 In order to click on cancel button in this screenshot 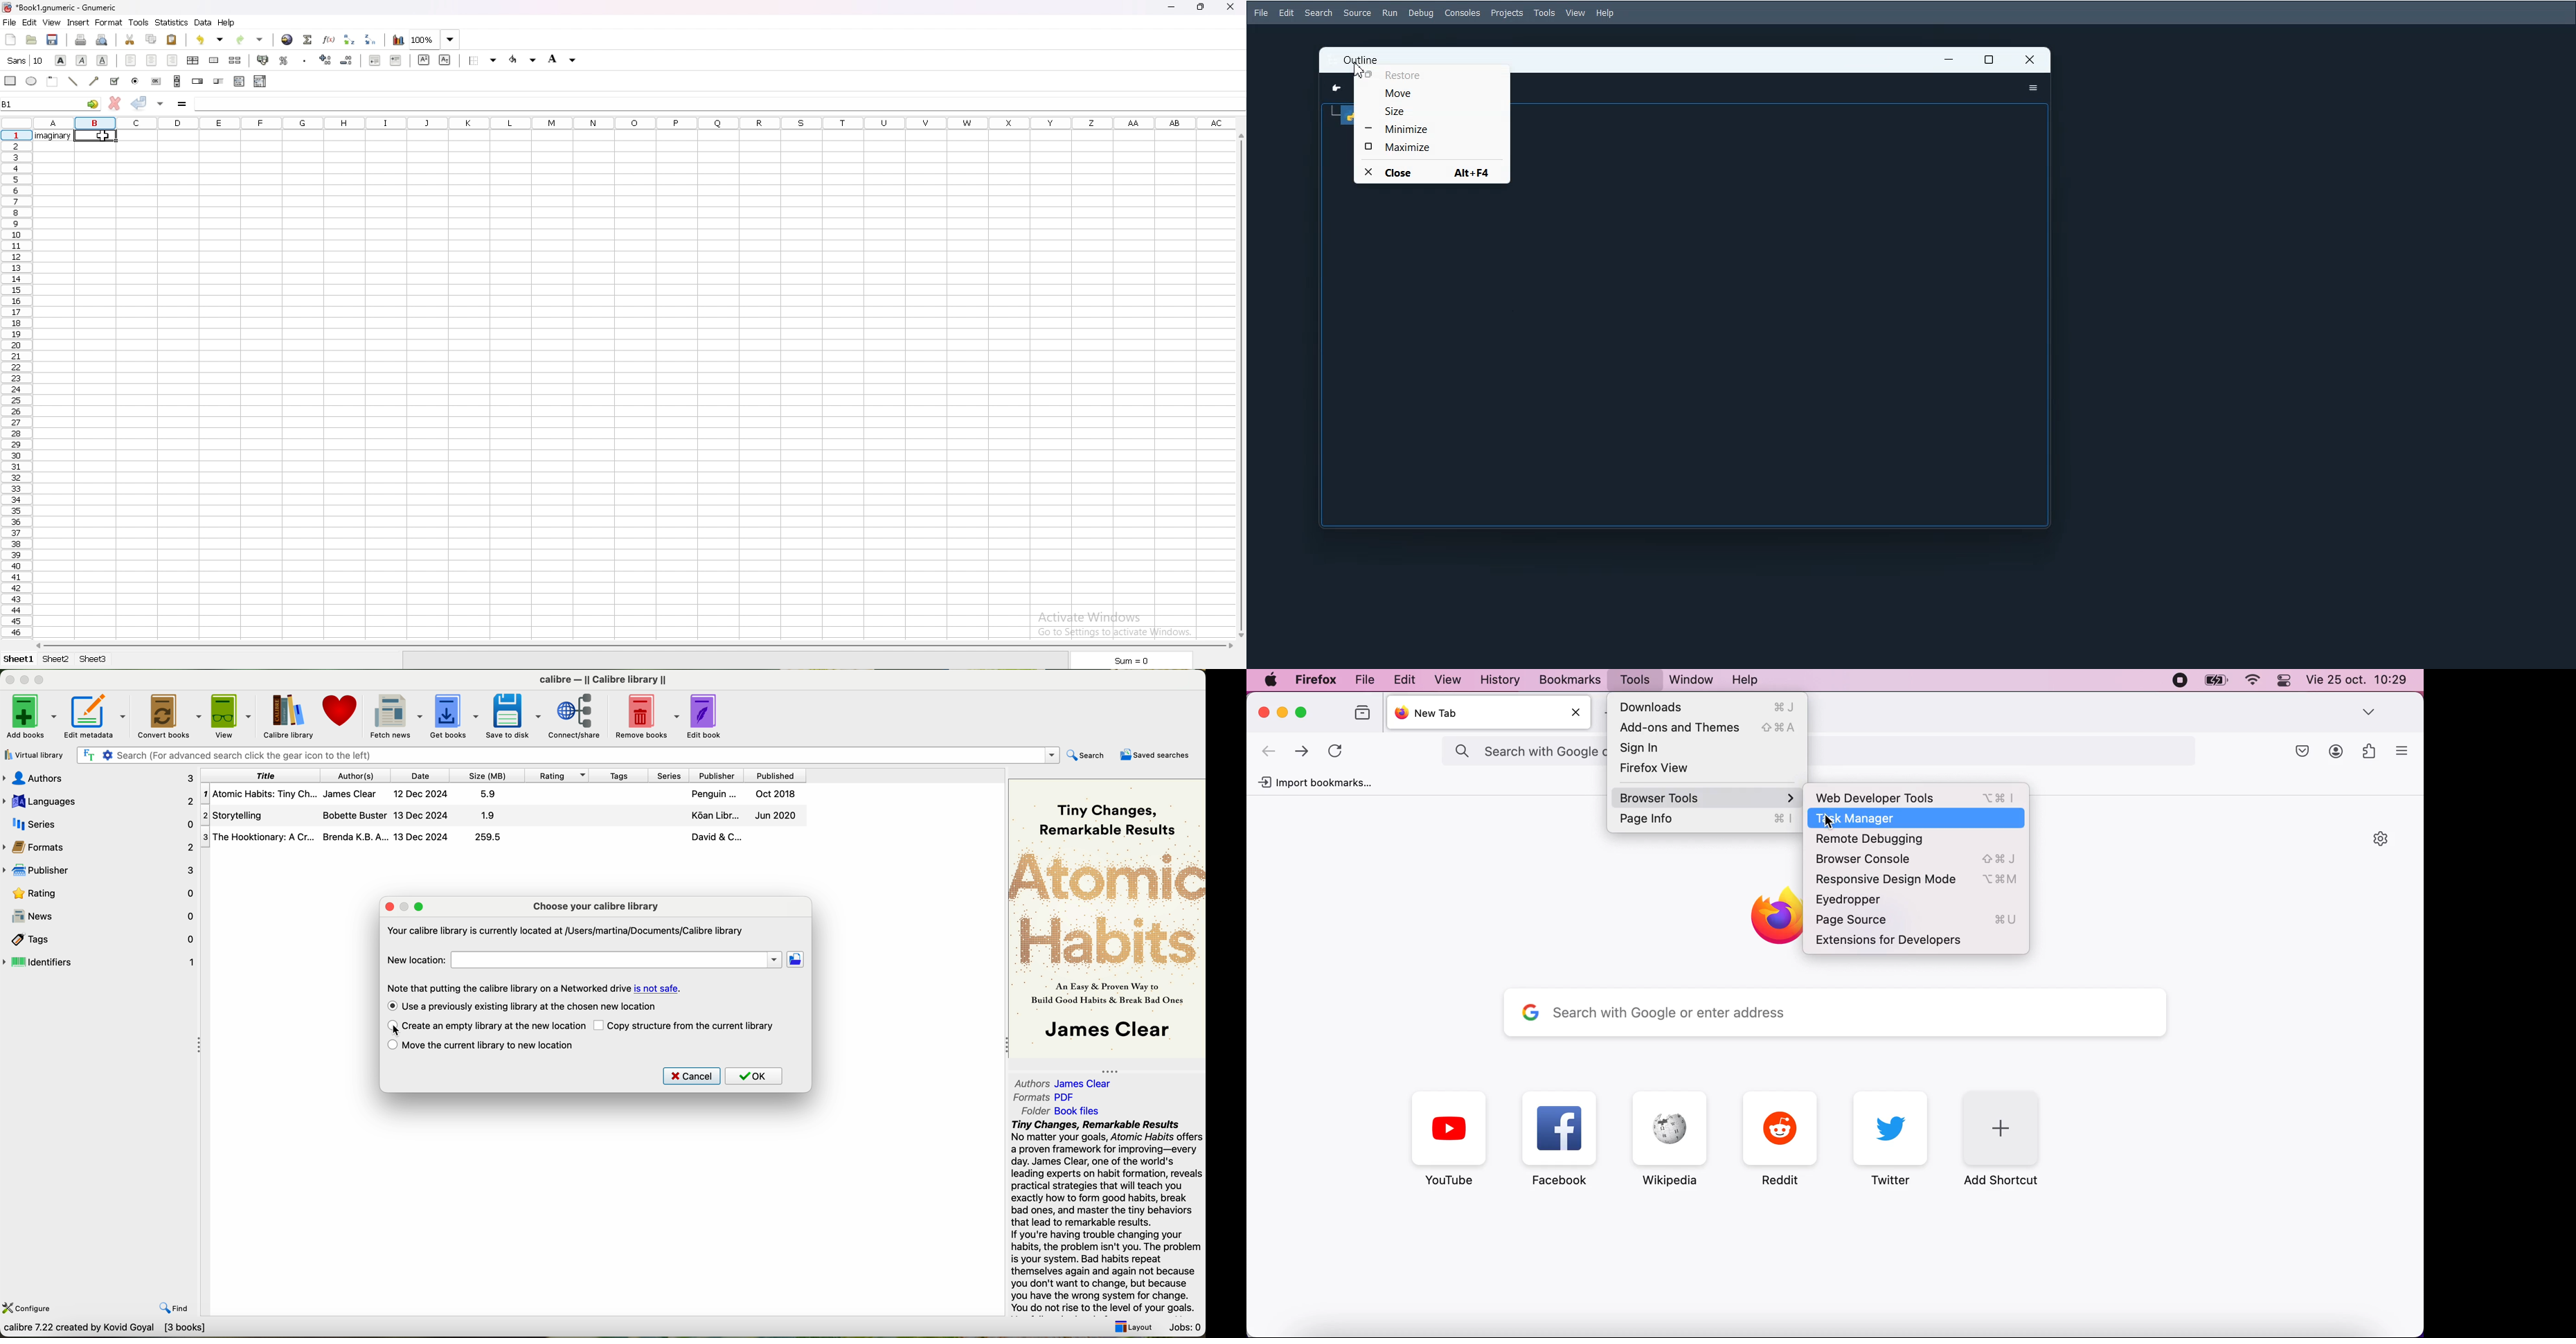, I will do `click(691, 1076)`.